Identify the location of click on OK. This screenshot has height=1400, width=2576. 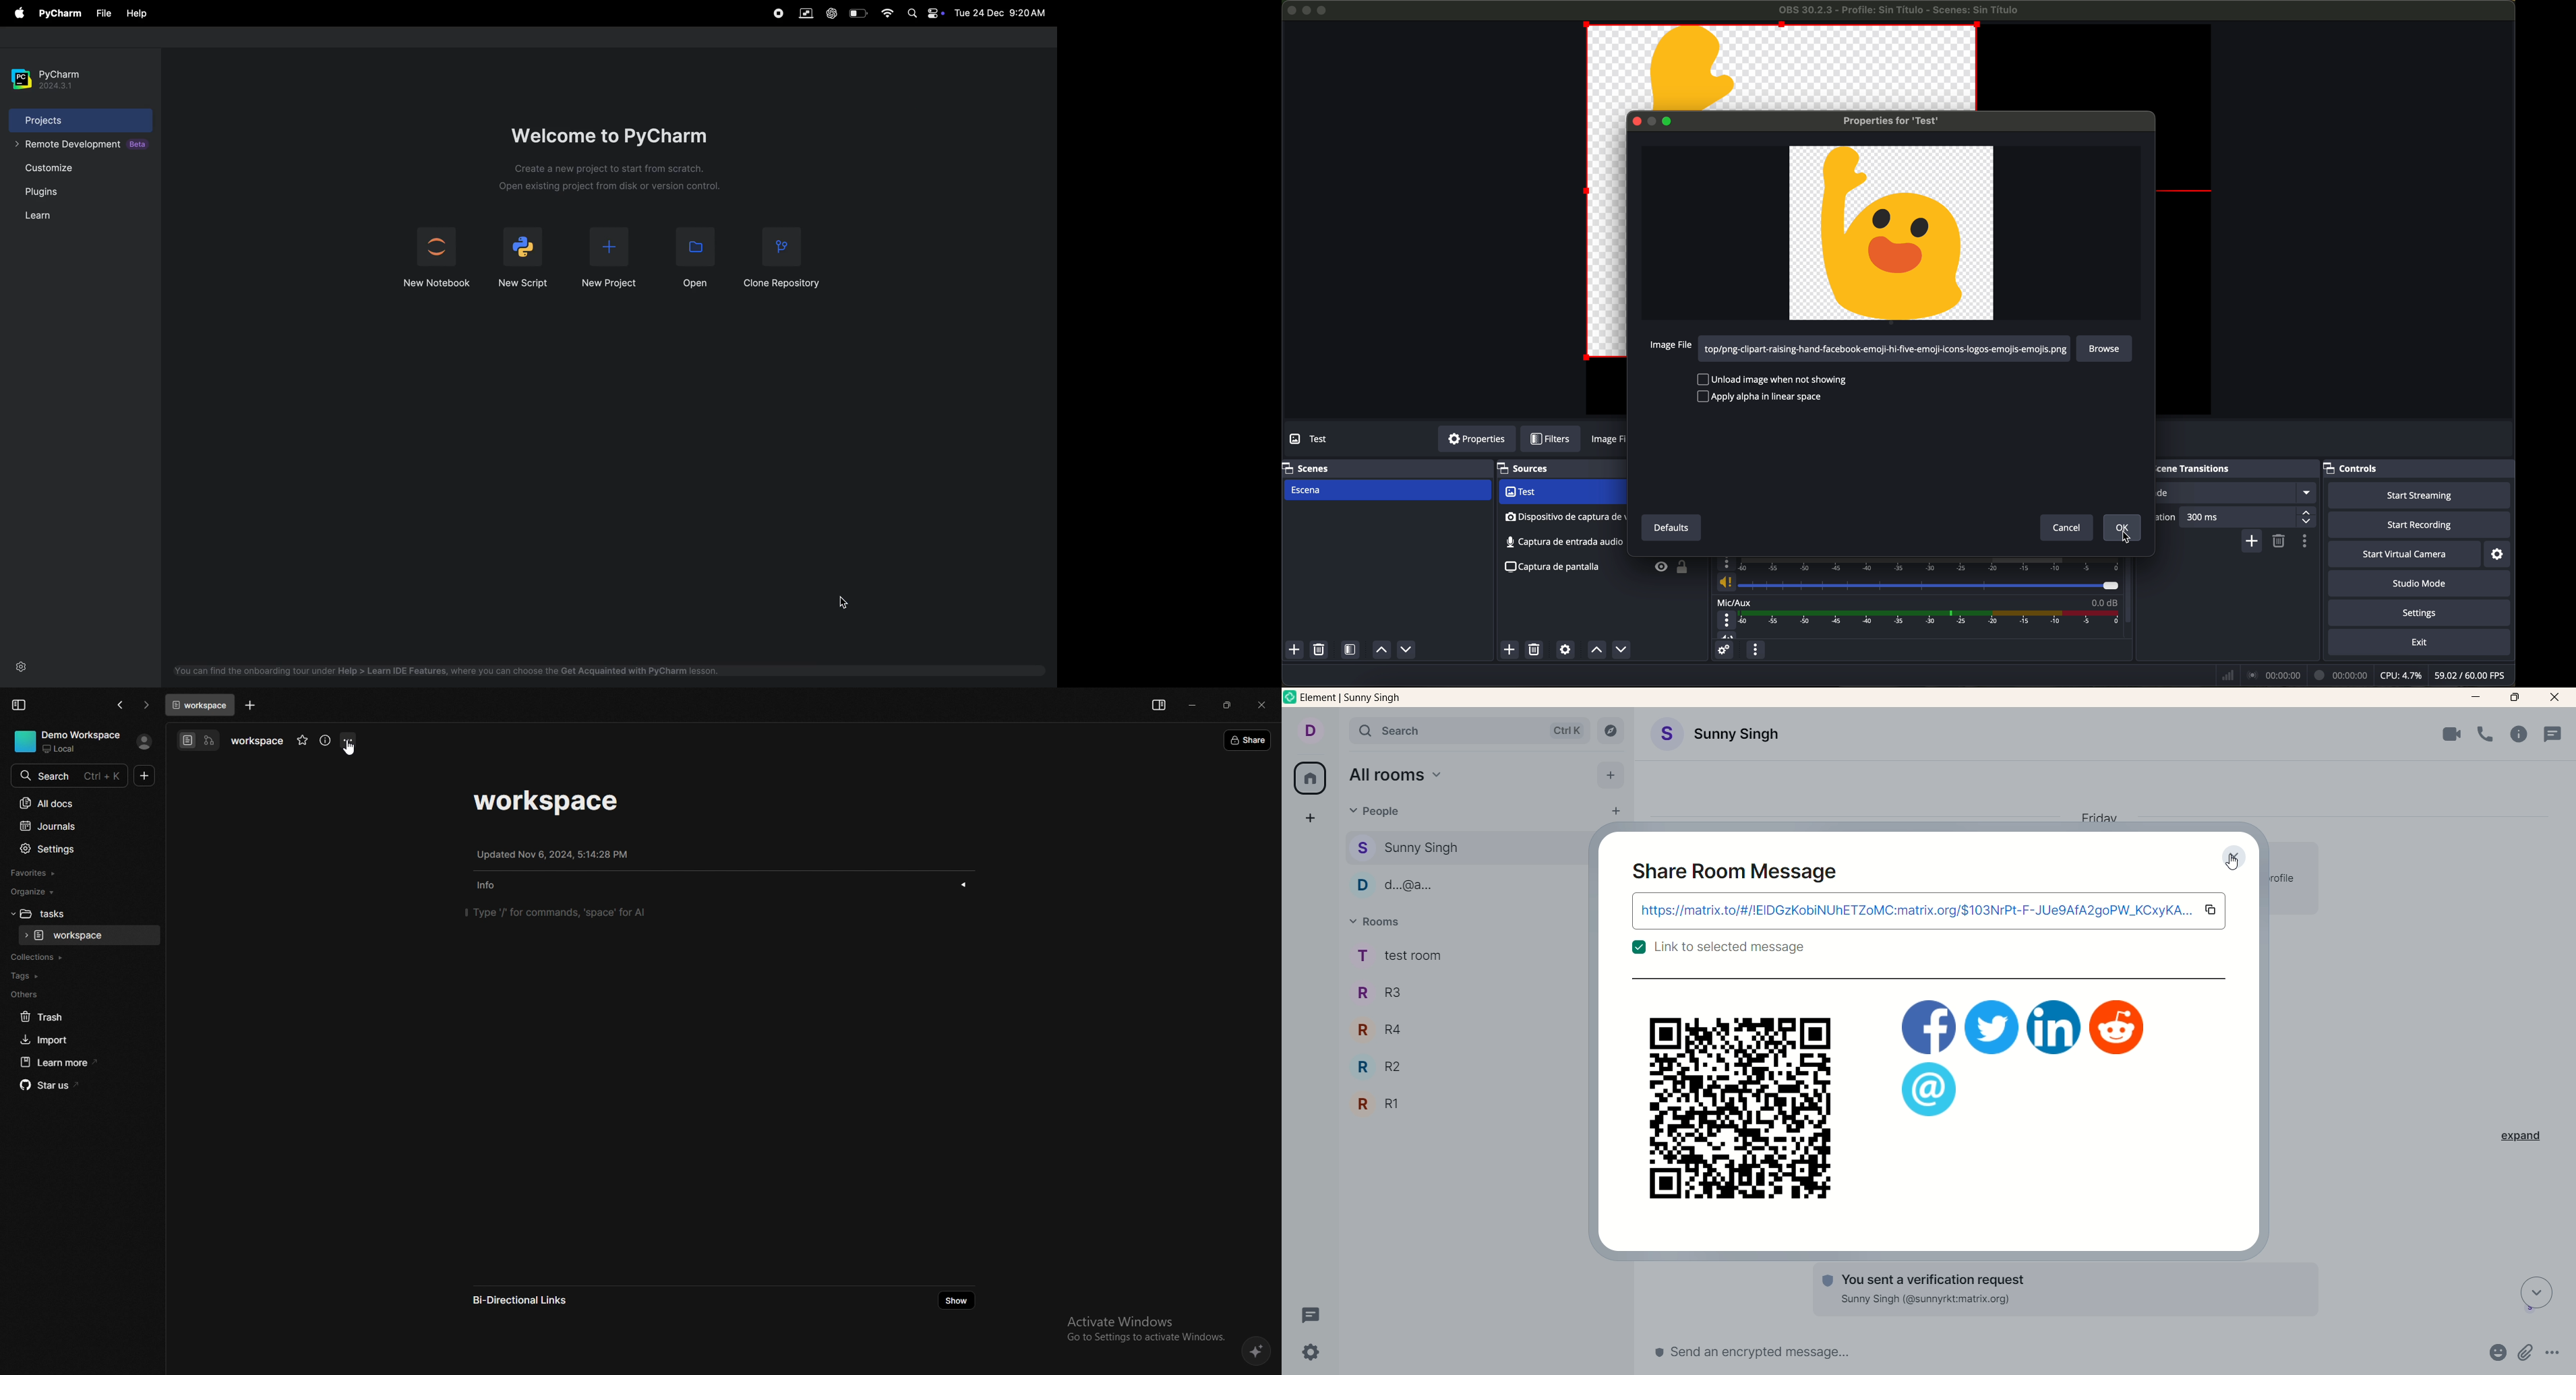
(2123, 530).